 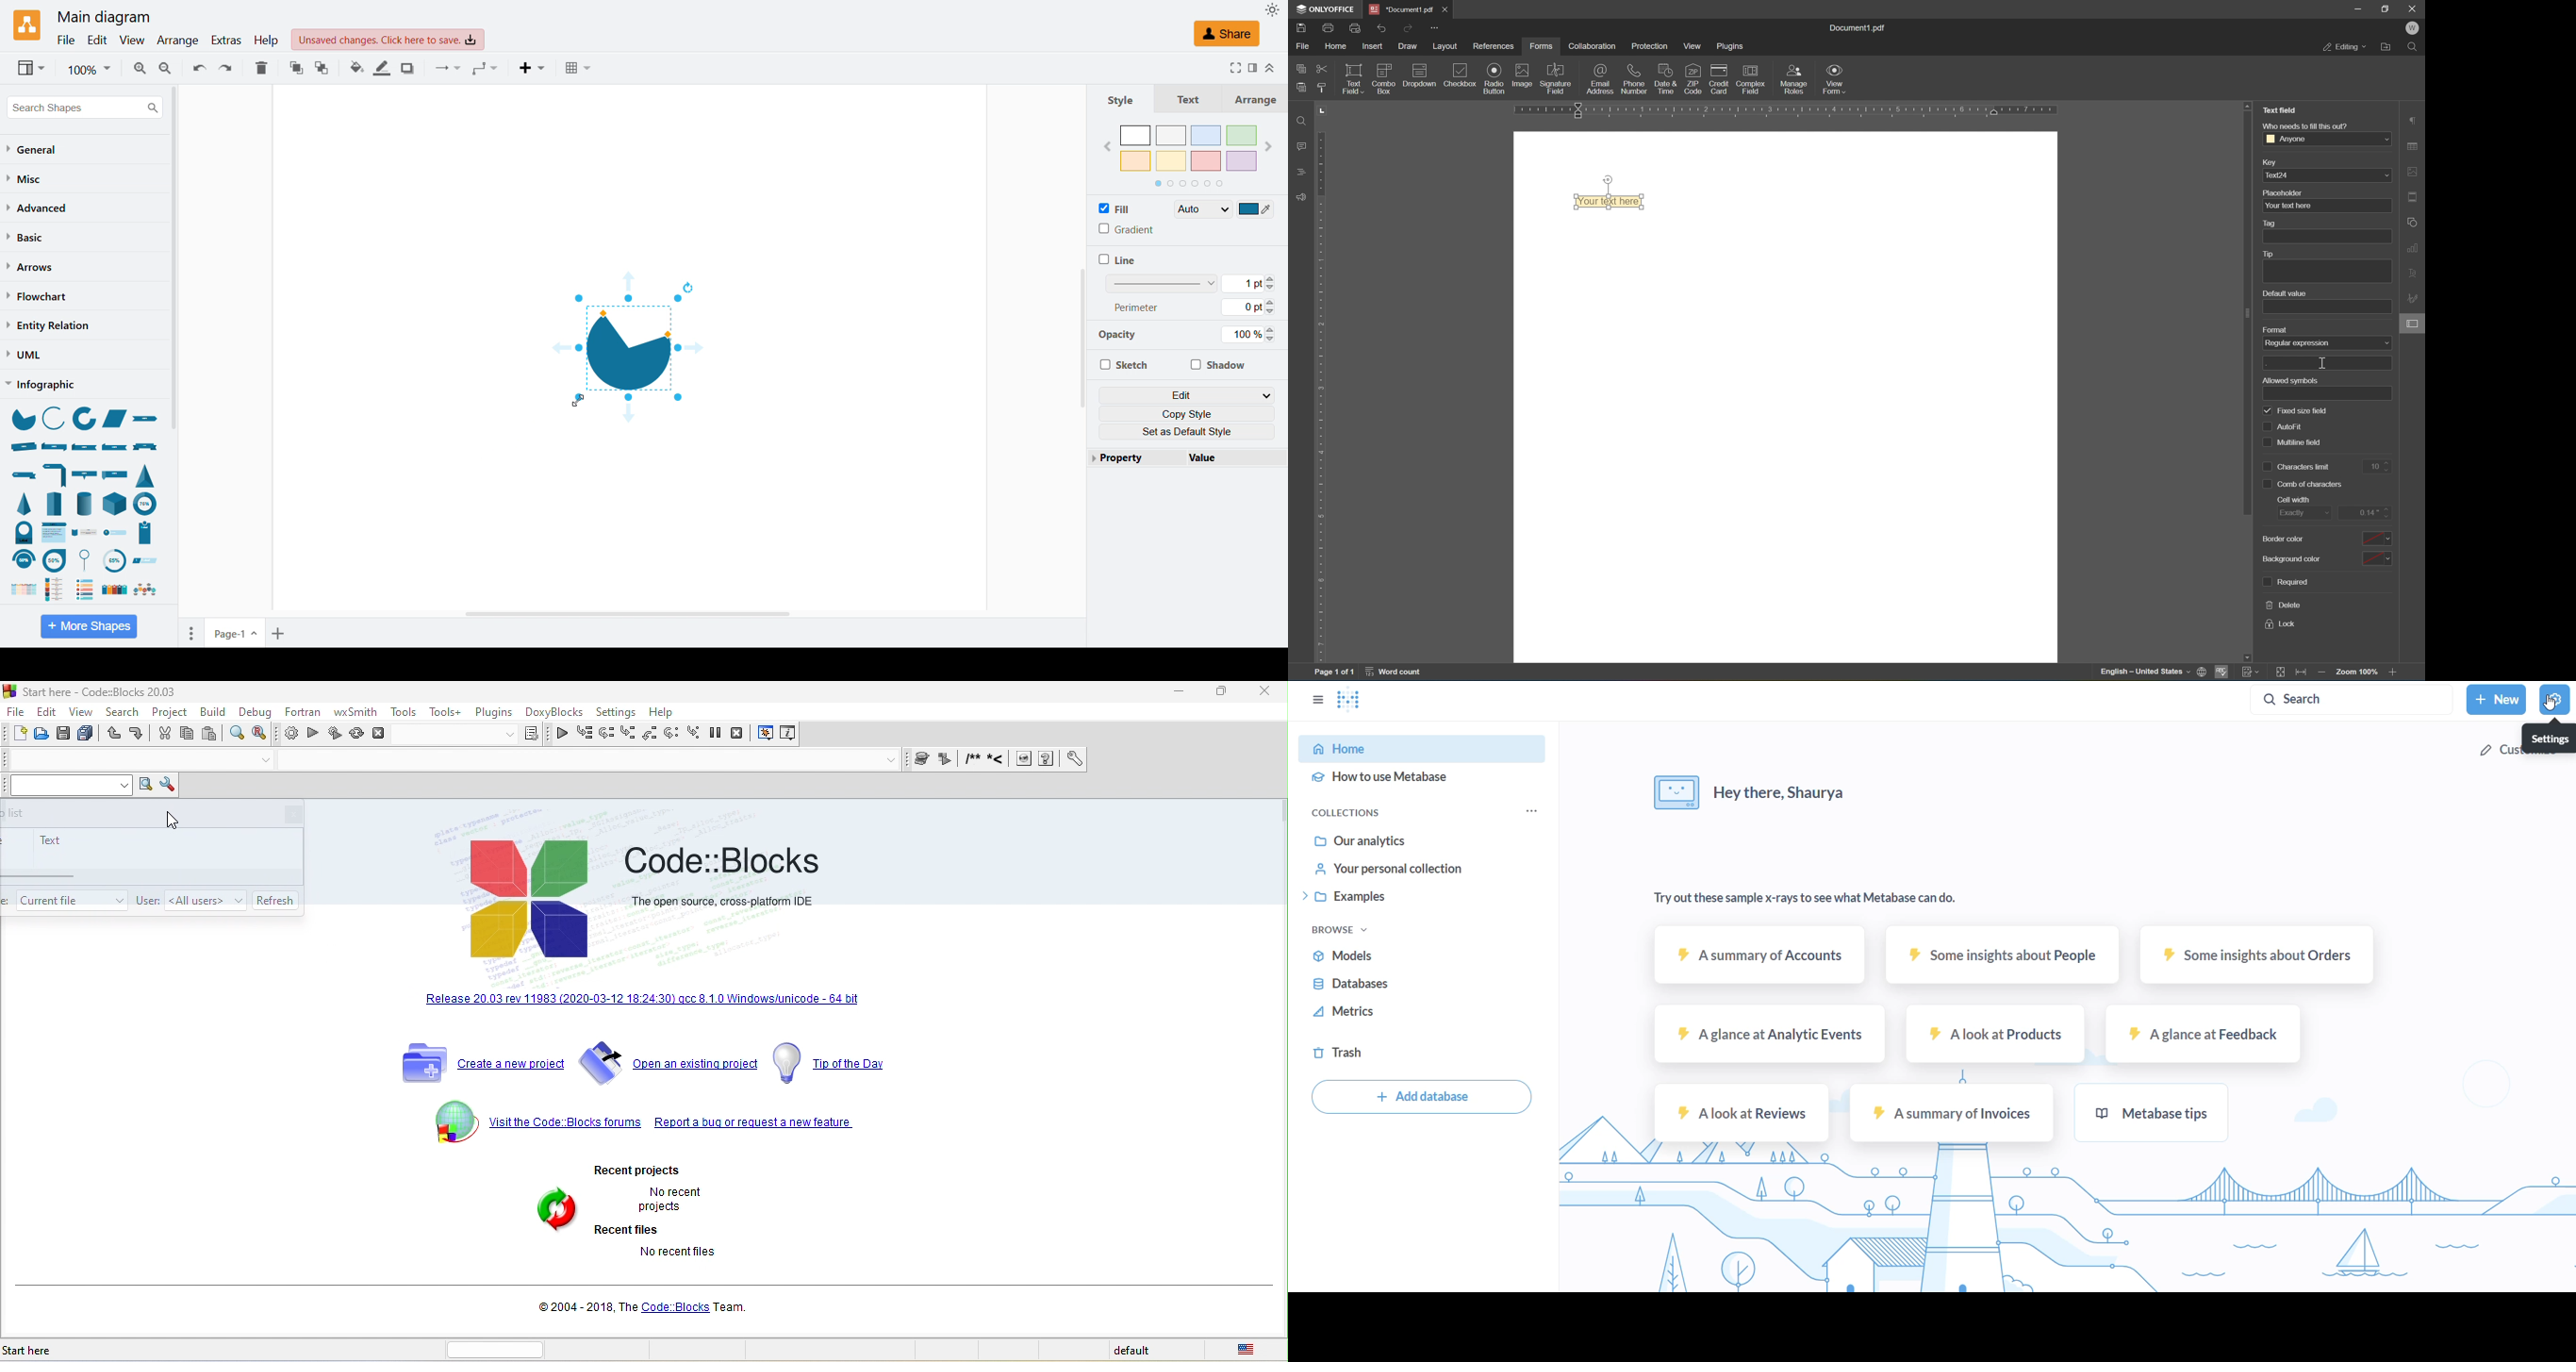 What do you see at coordinates (2305, 126) in the screenshot?
I see `who needs to fill this out?` at bounding box center [2305, 126].